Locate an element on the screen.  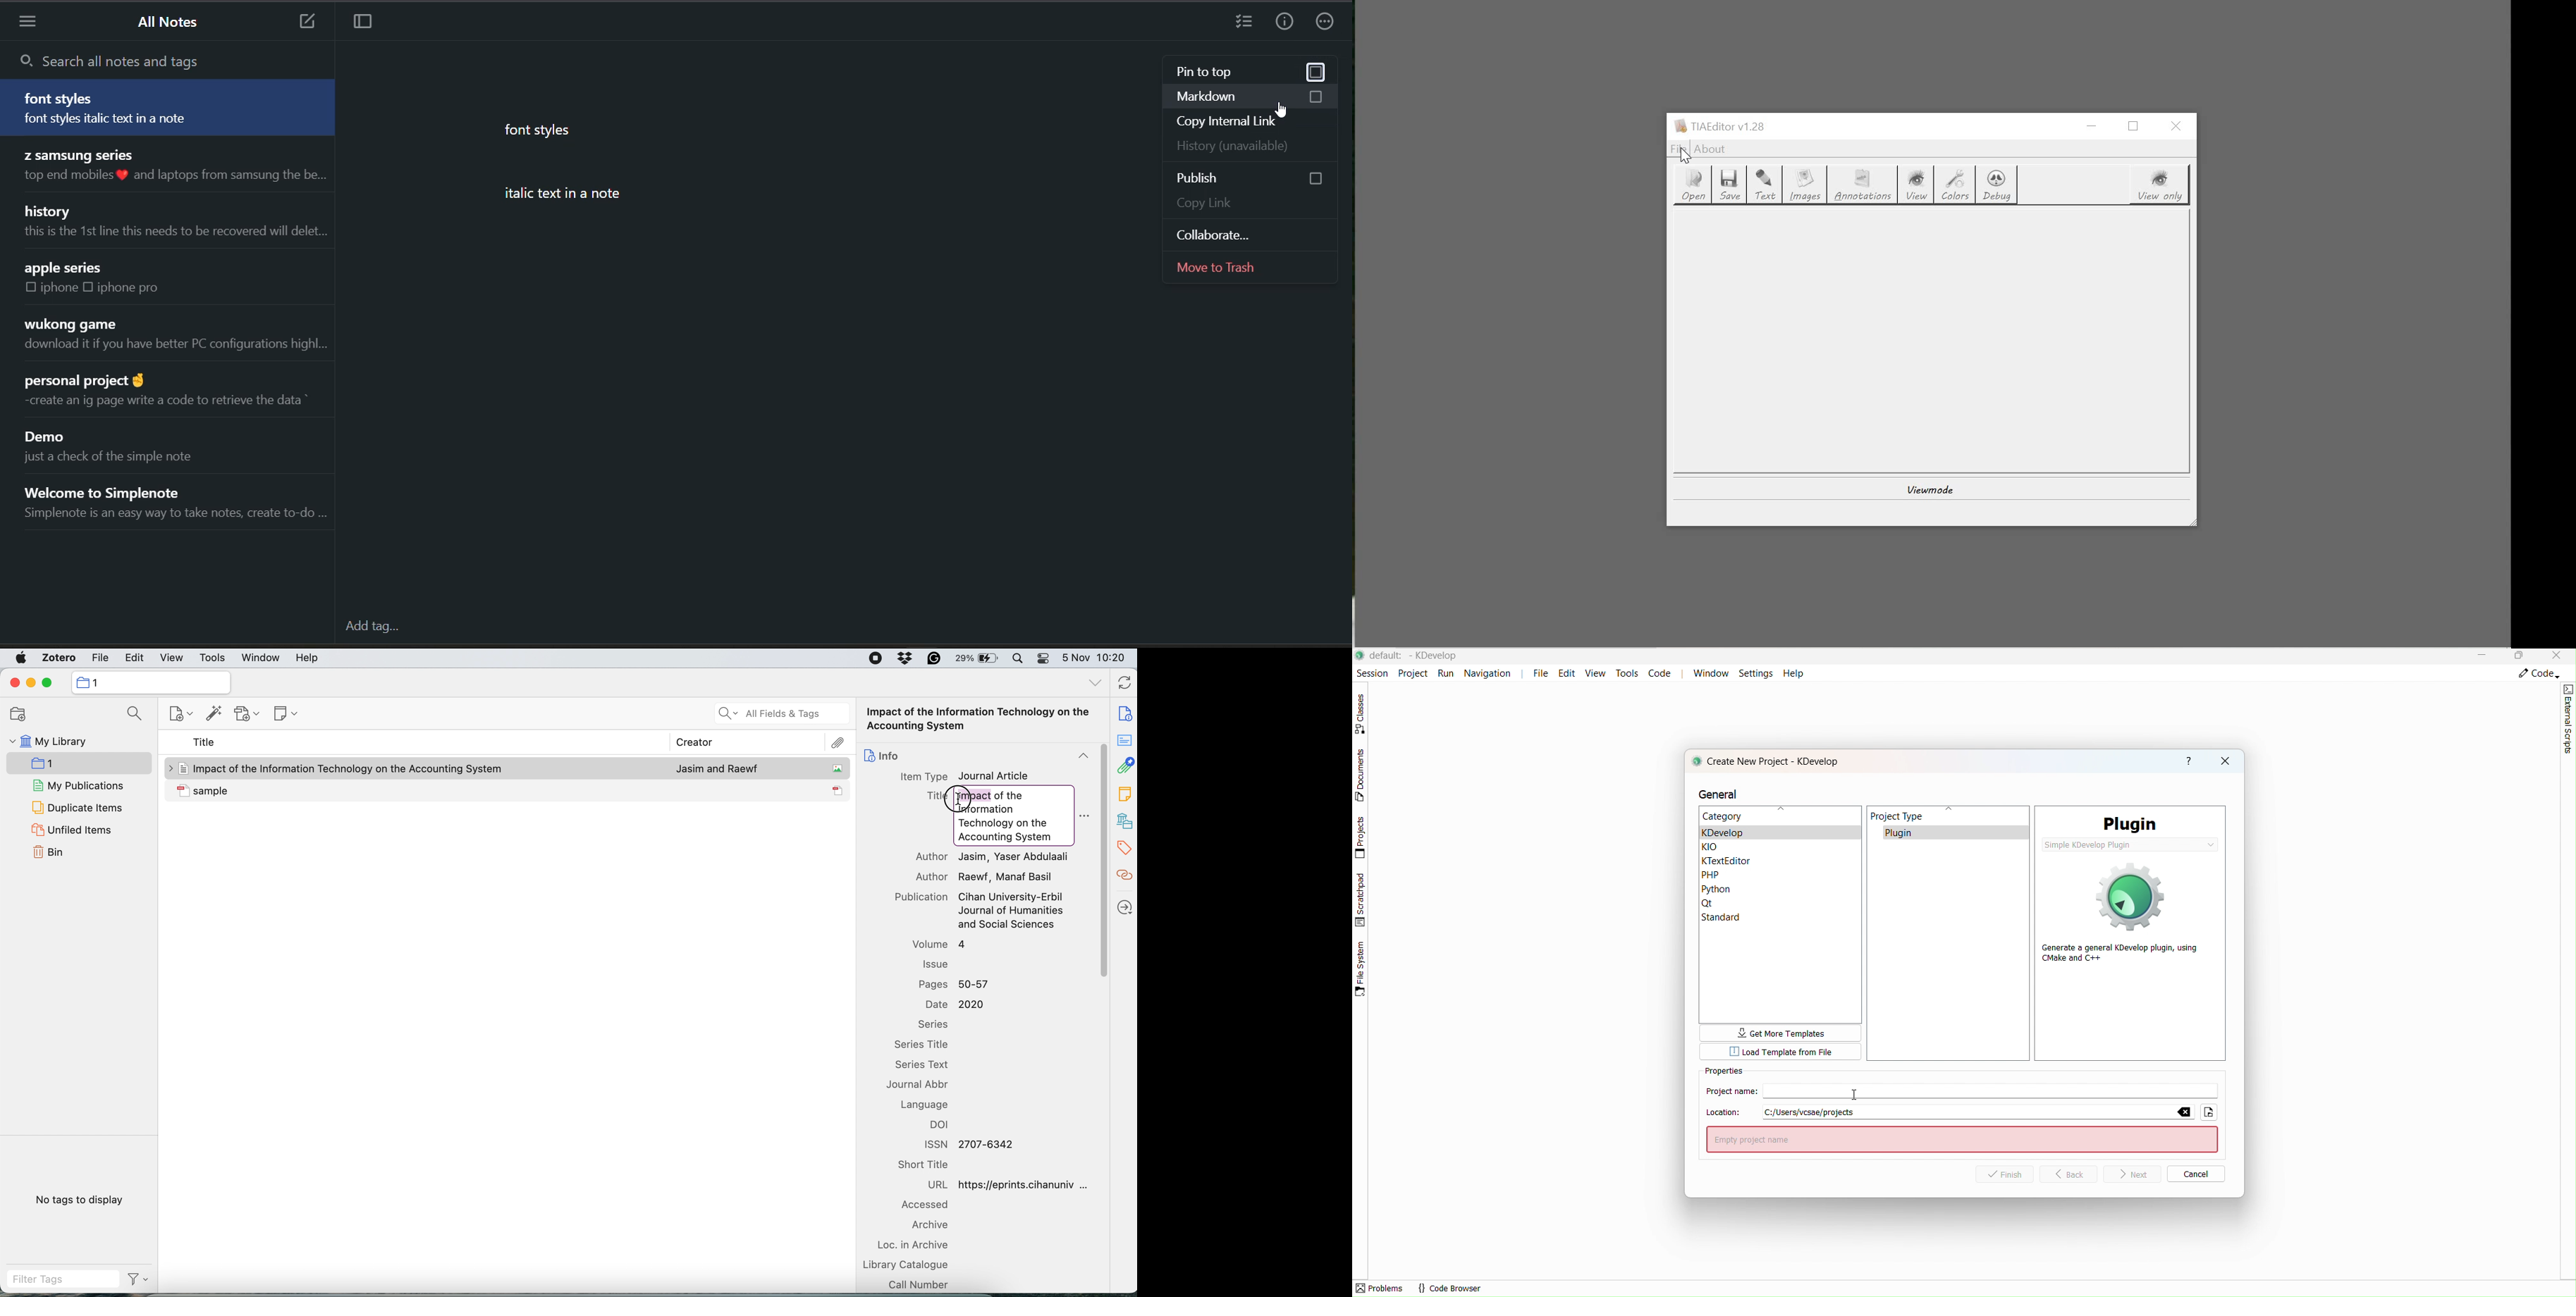
collection is located at coordinates (98, 683).